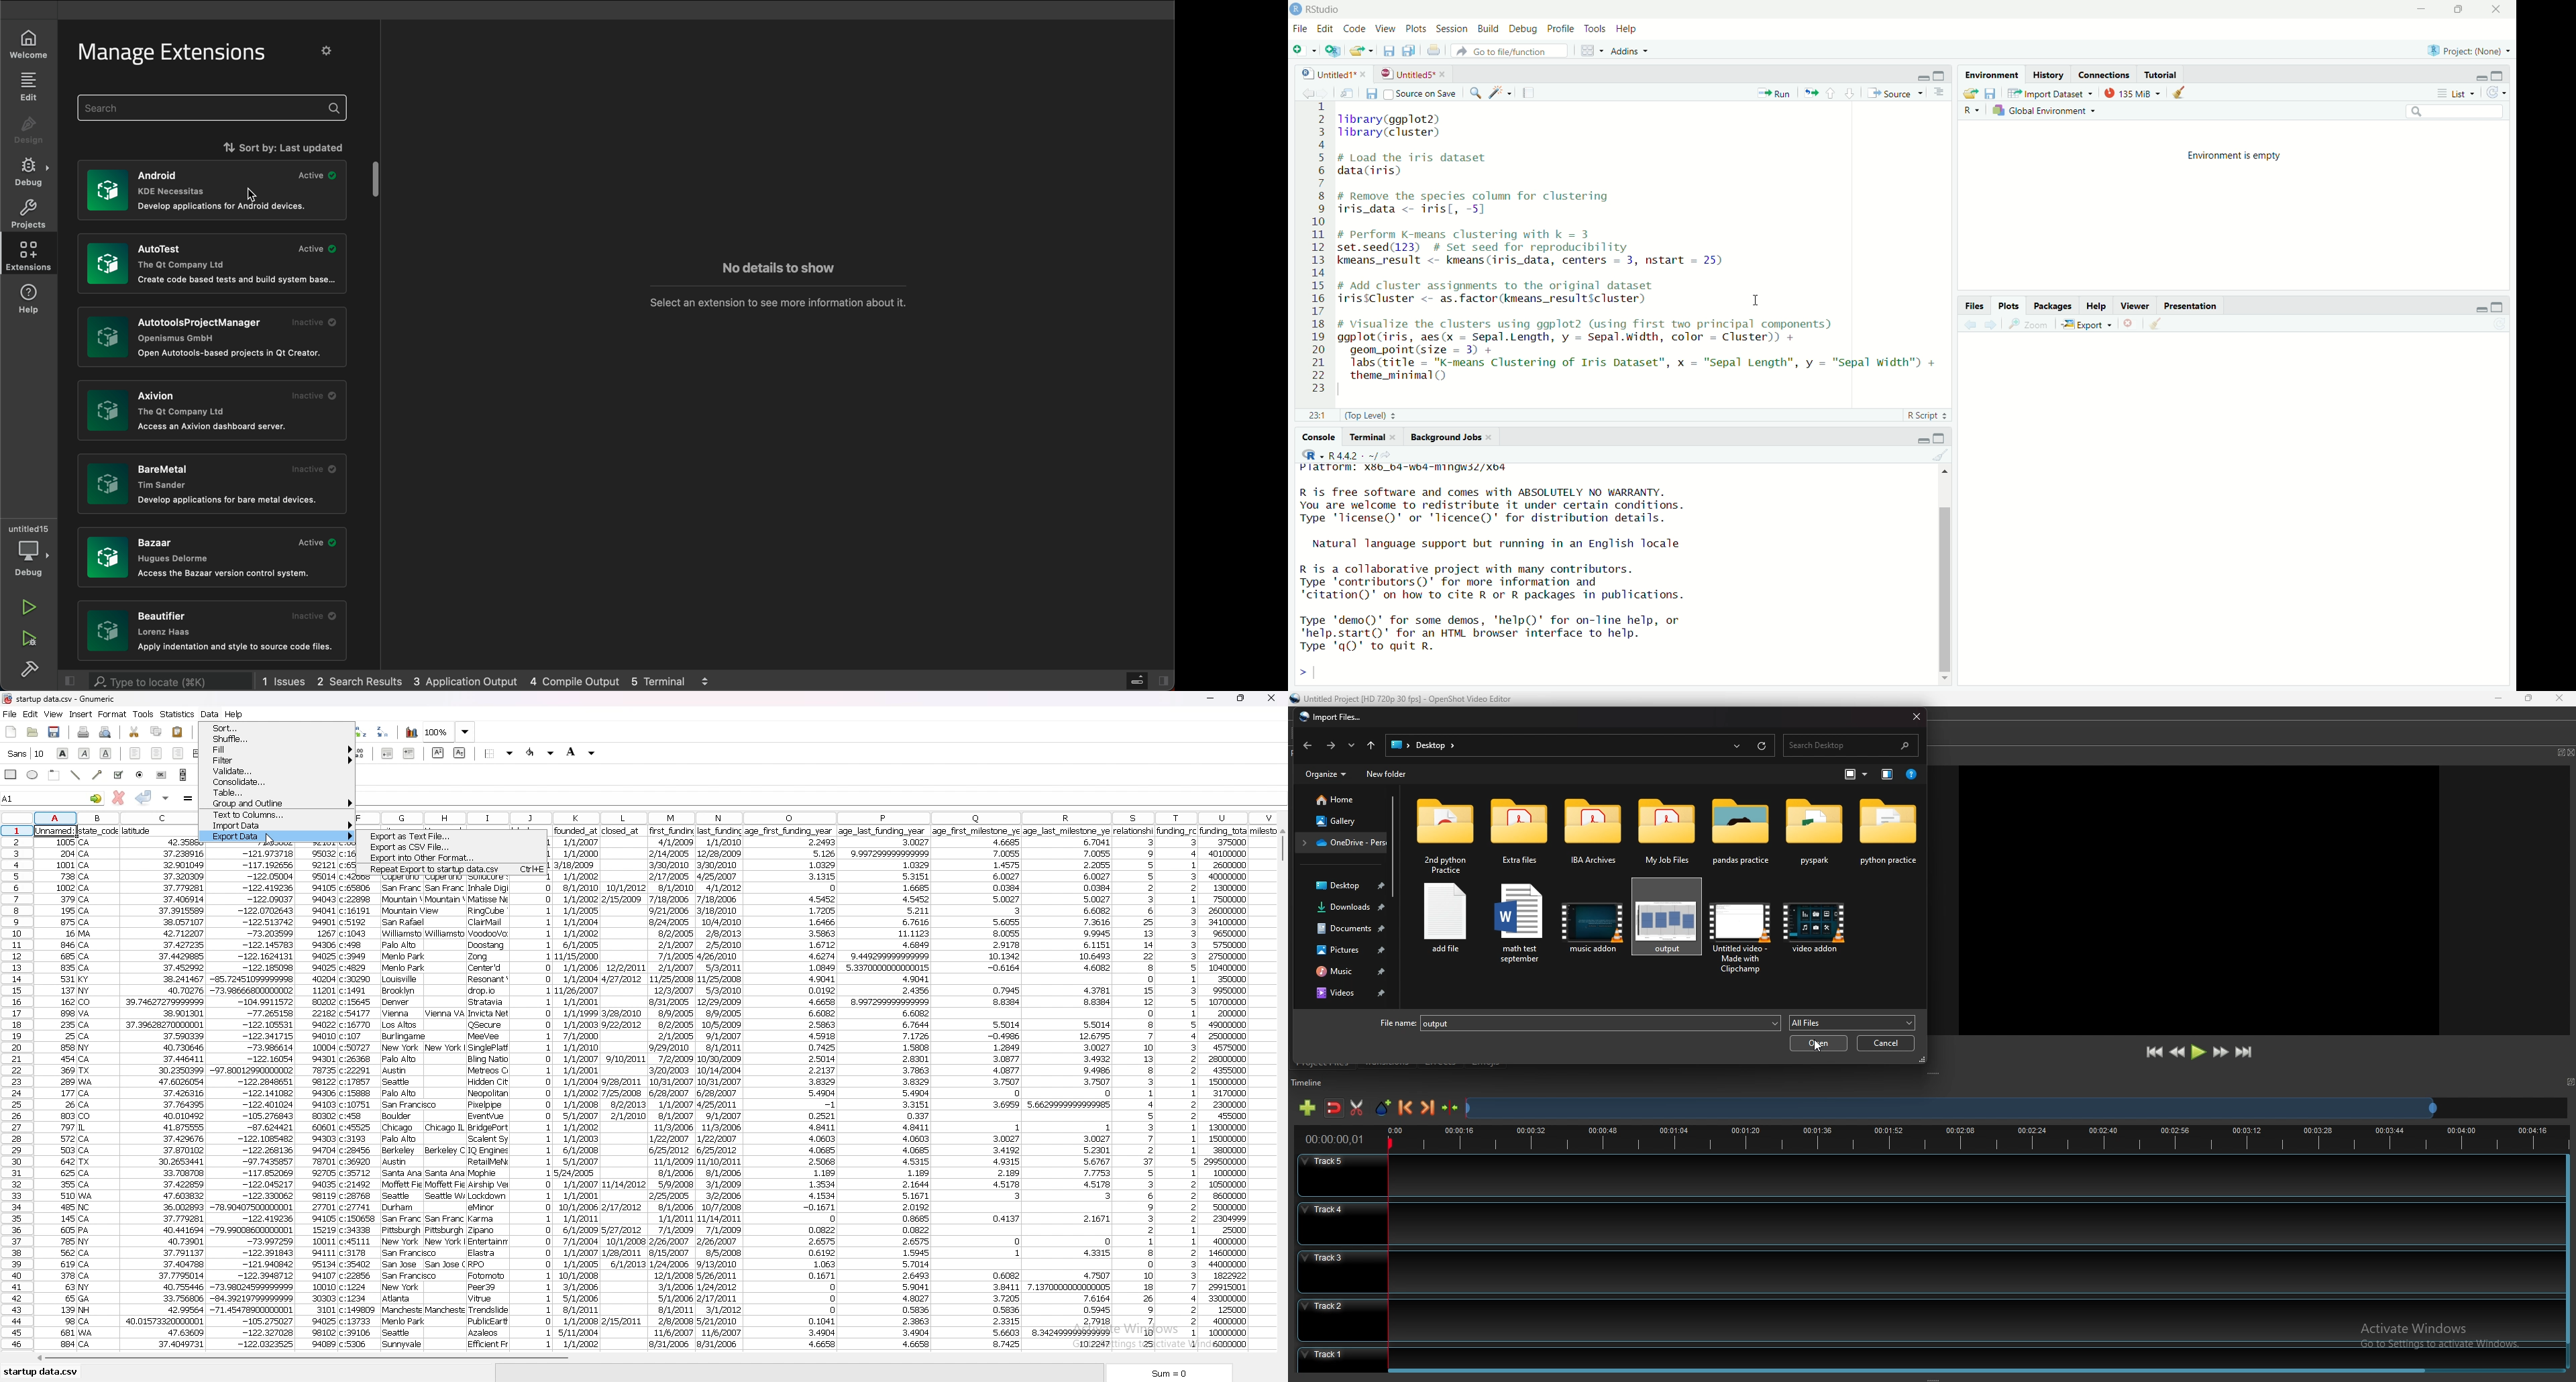 This screenshot has width=2576, height=1400. What do you see at coordinates (1926, 1223) in the screenshot?
I see `track 4` at bounding box center [1926, 1223].